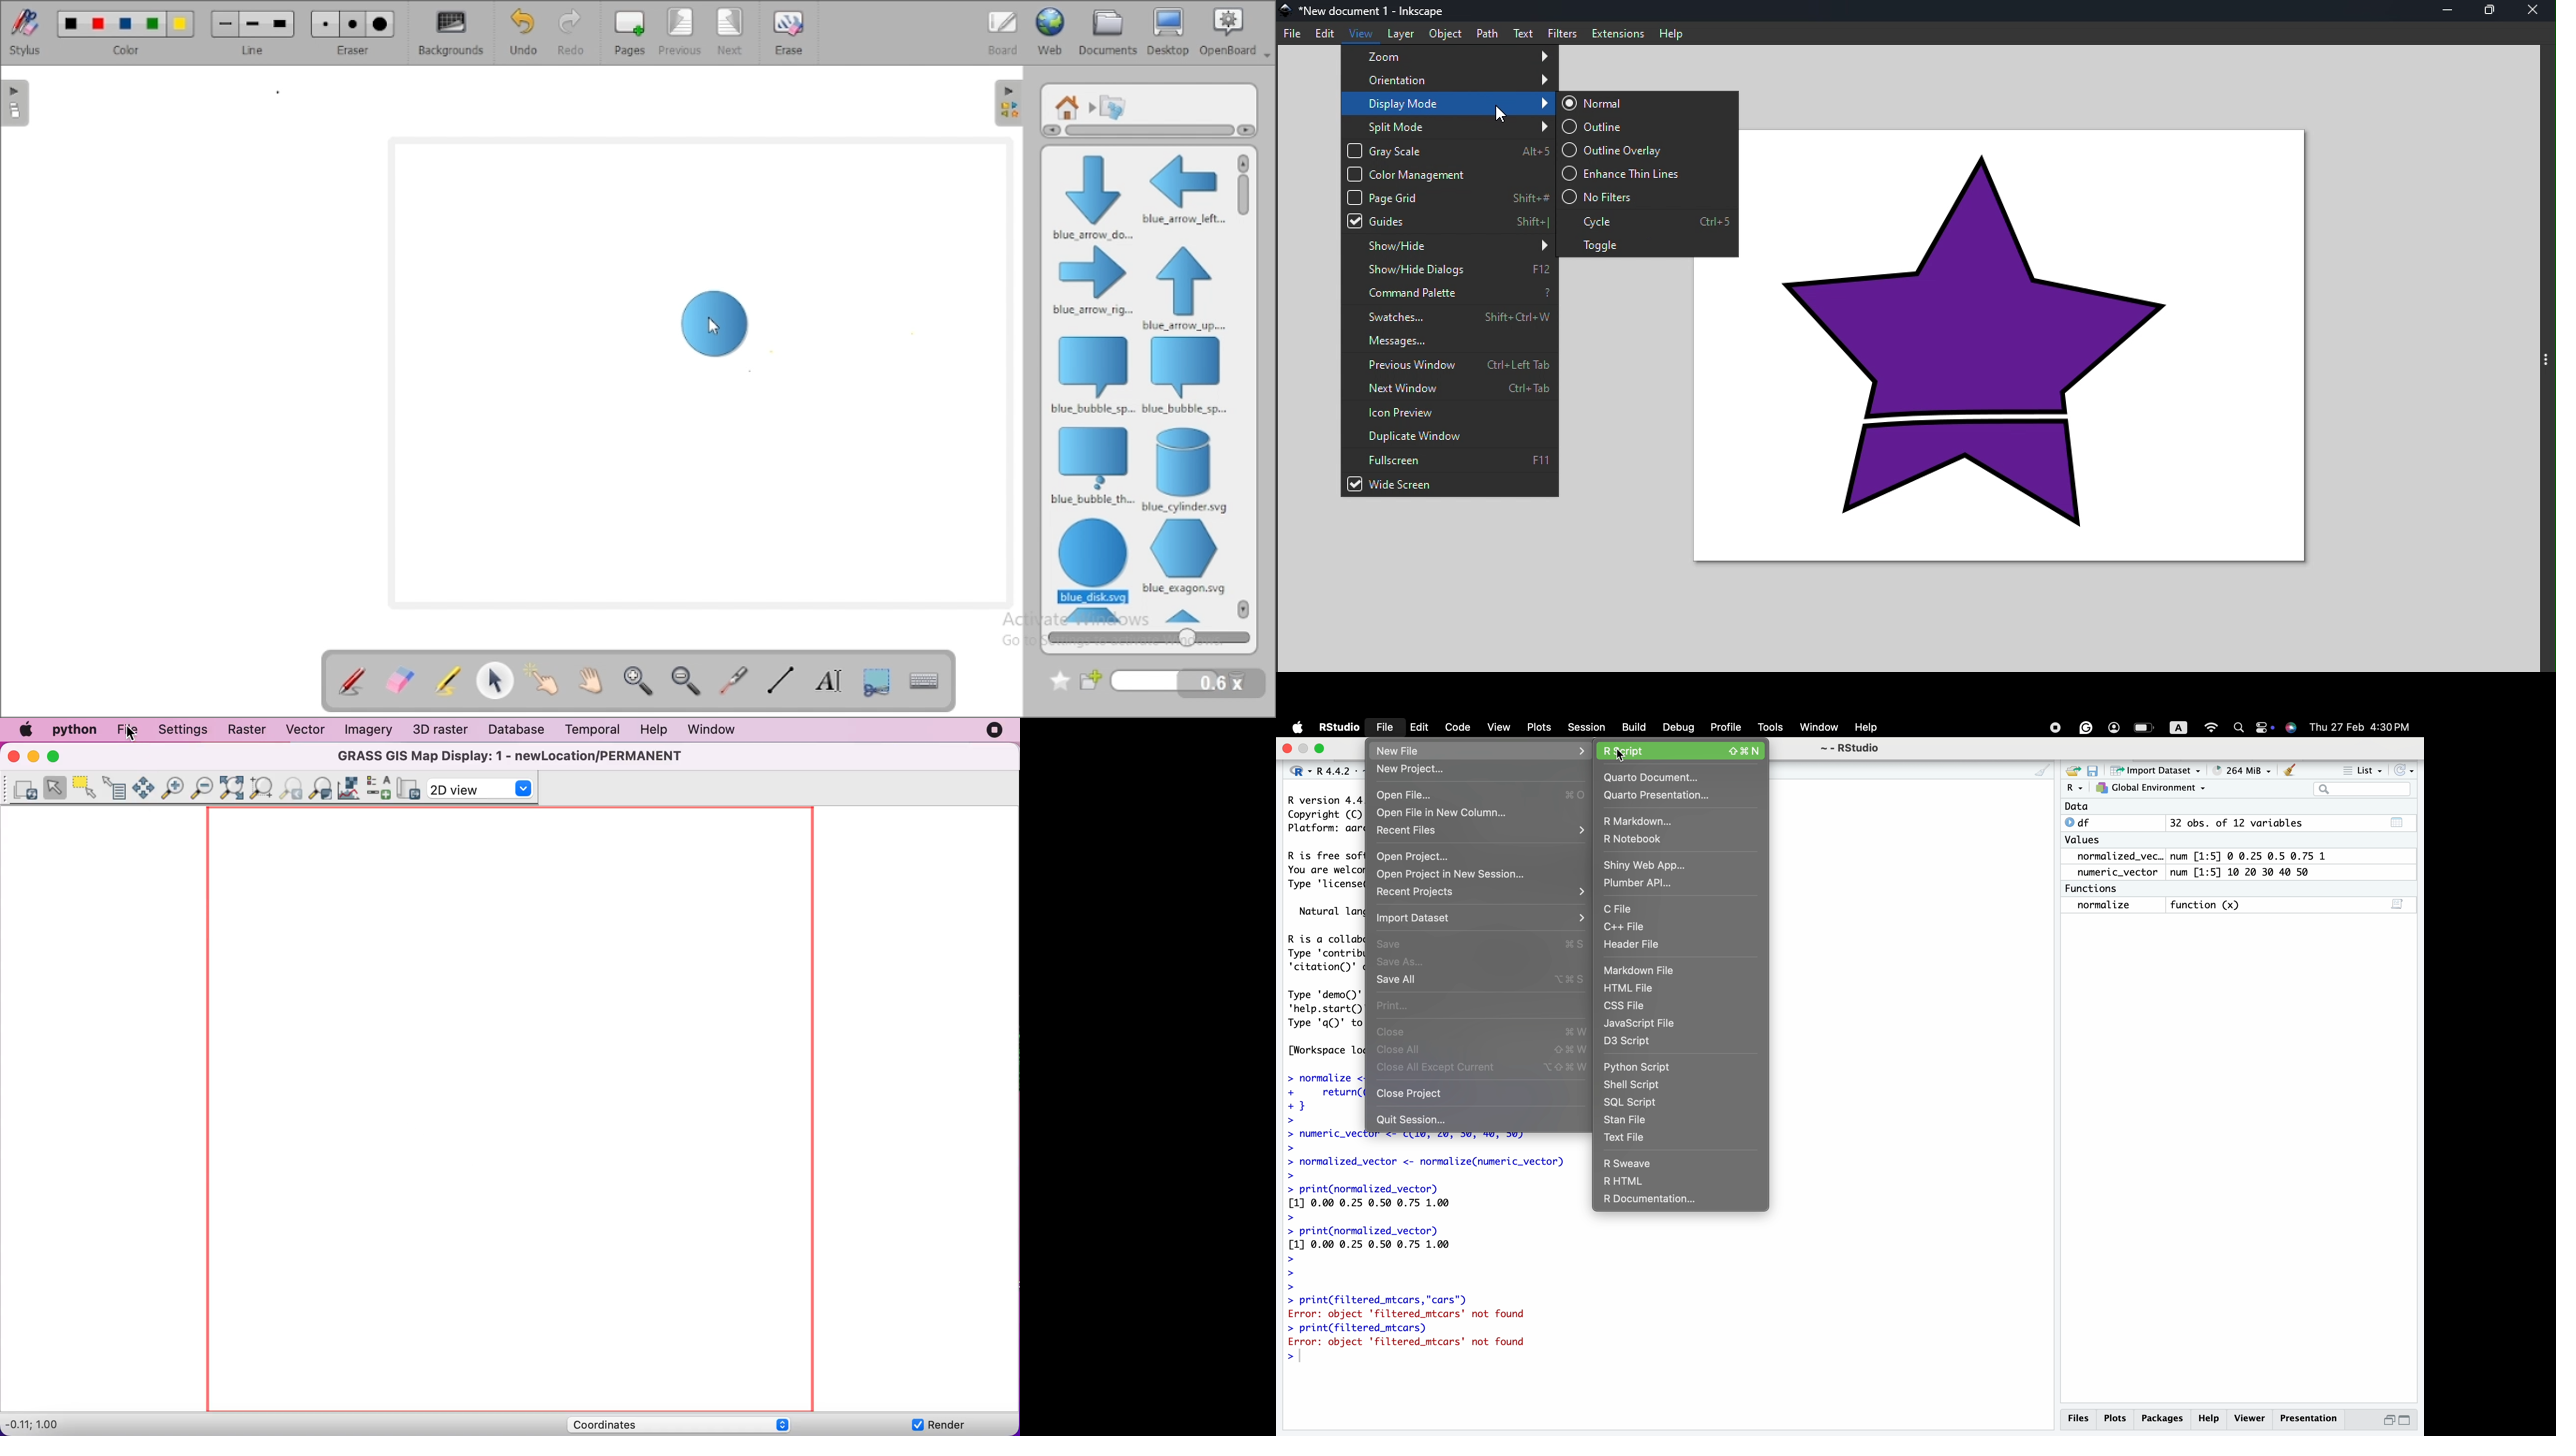  Describe the element at coordinates (2085, 823) in the screenshot. I see `df` at that location.